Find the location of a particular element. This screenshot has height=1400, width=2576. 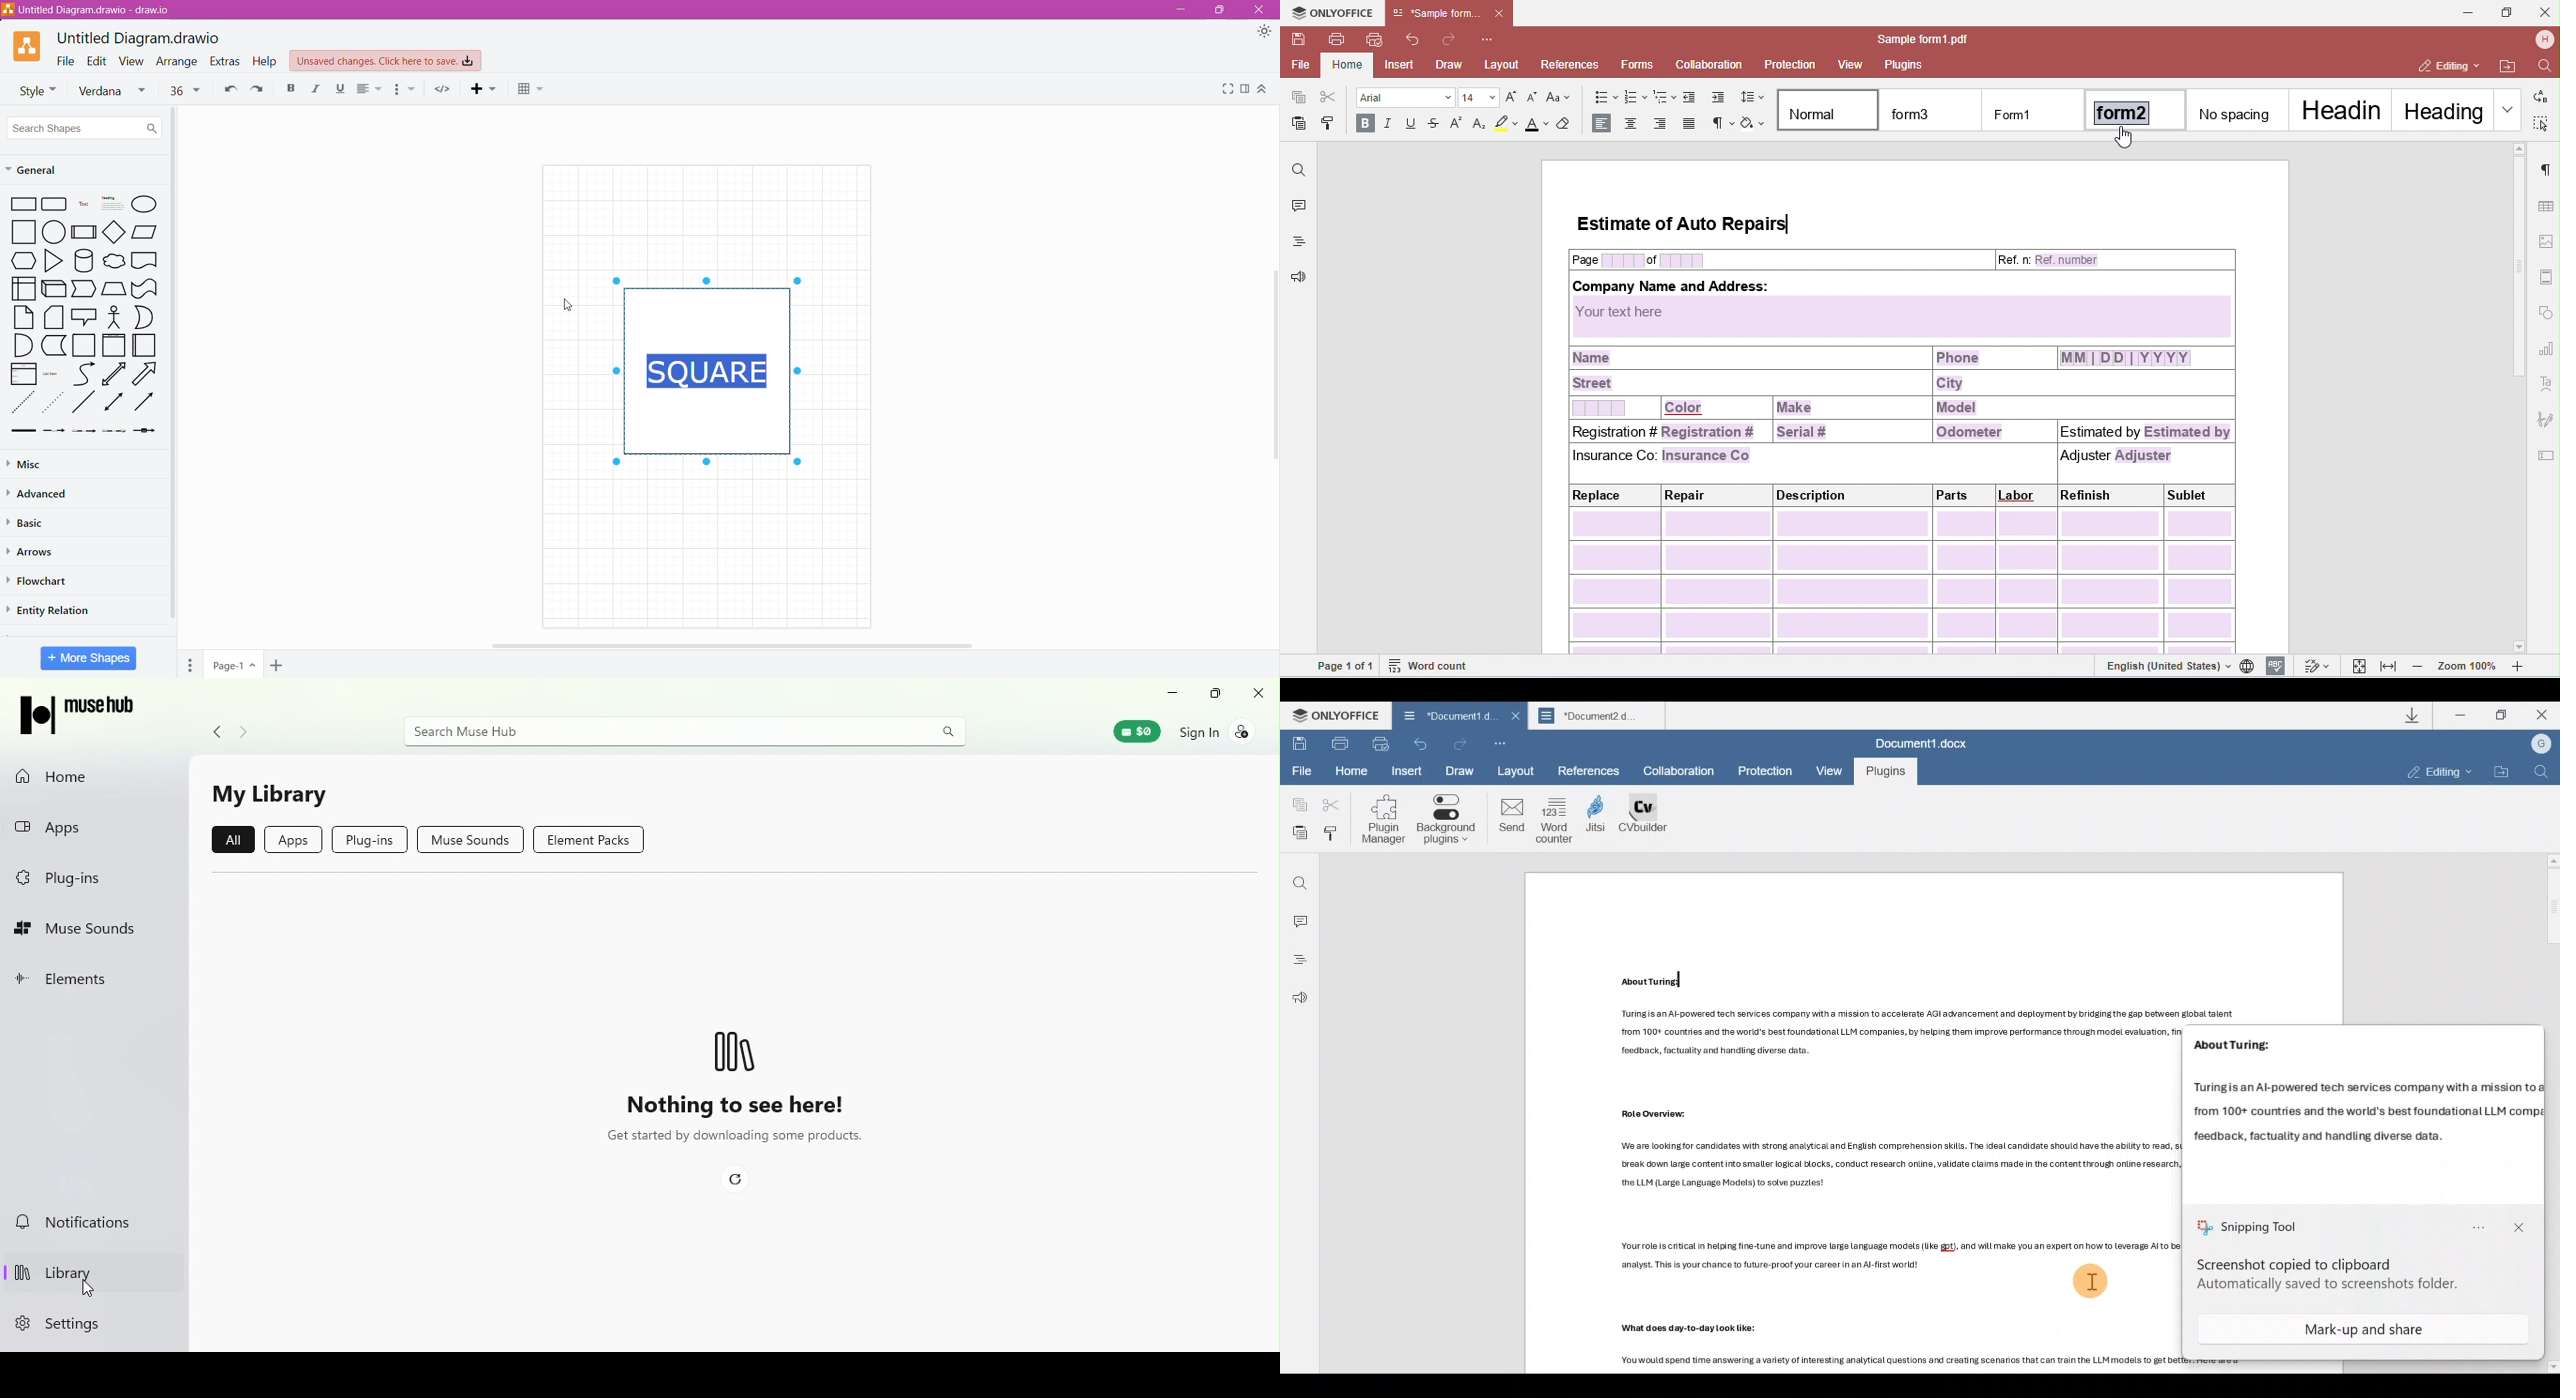

Stick Figure  is located at coordinates (114, 317).